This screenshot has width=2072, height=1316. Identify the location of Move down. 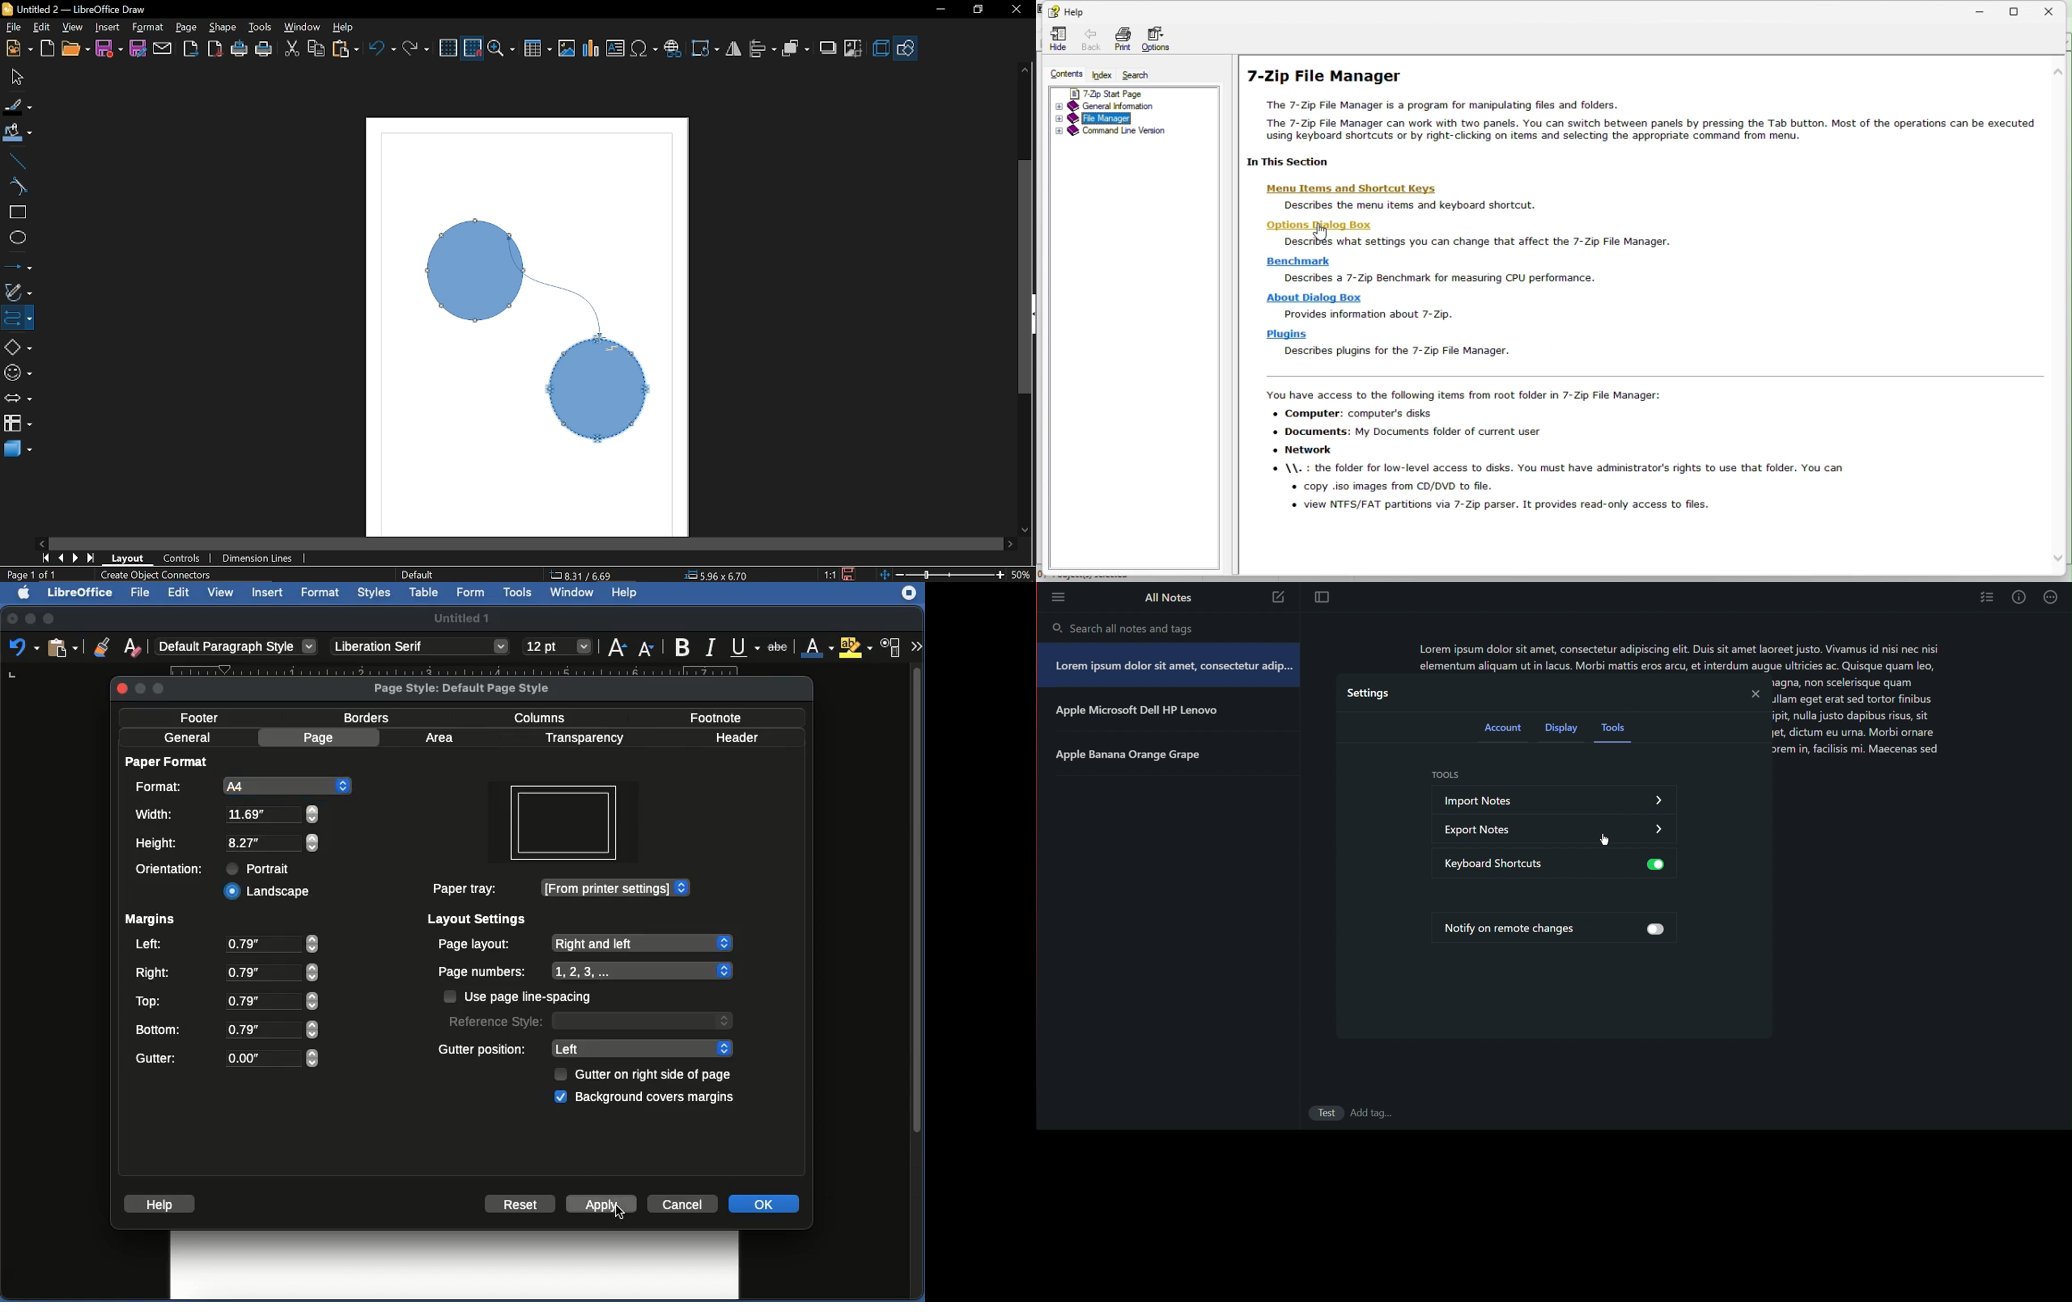
(1028, 533).